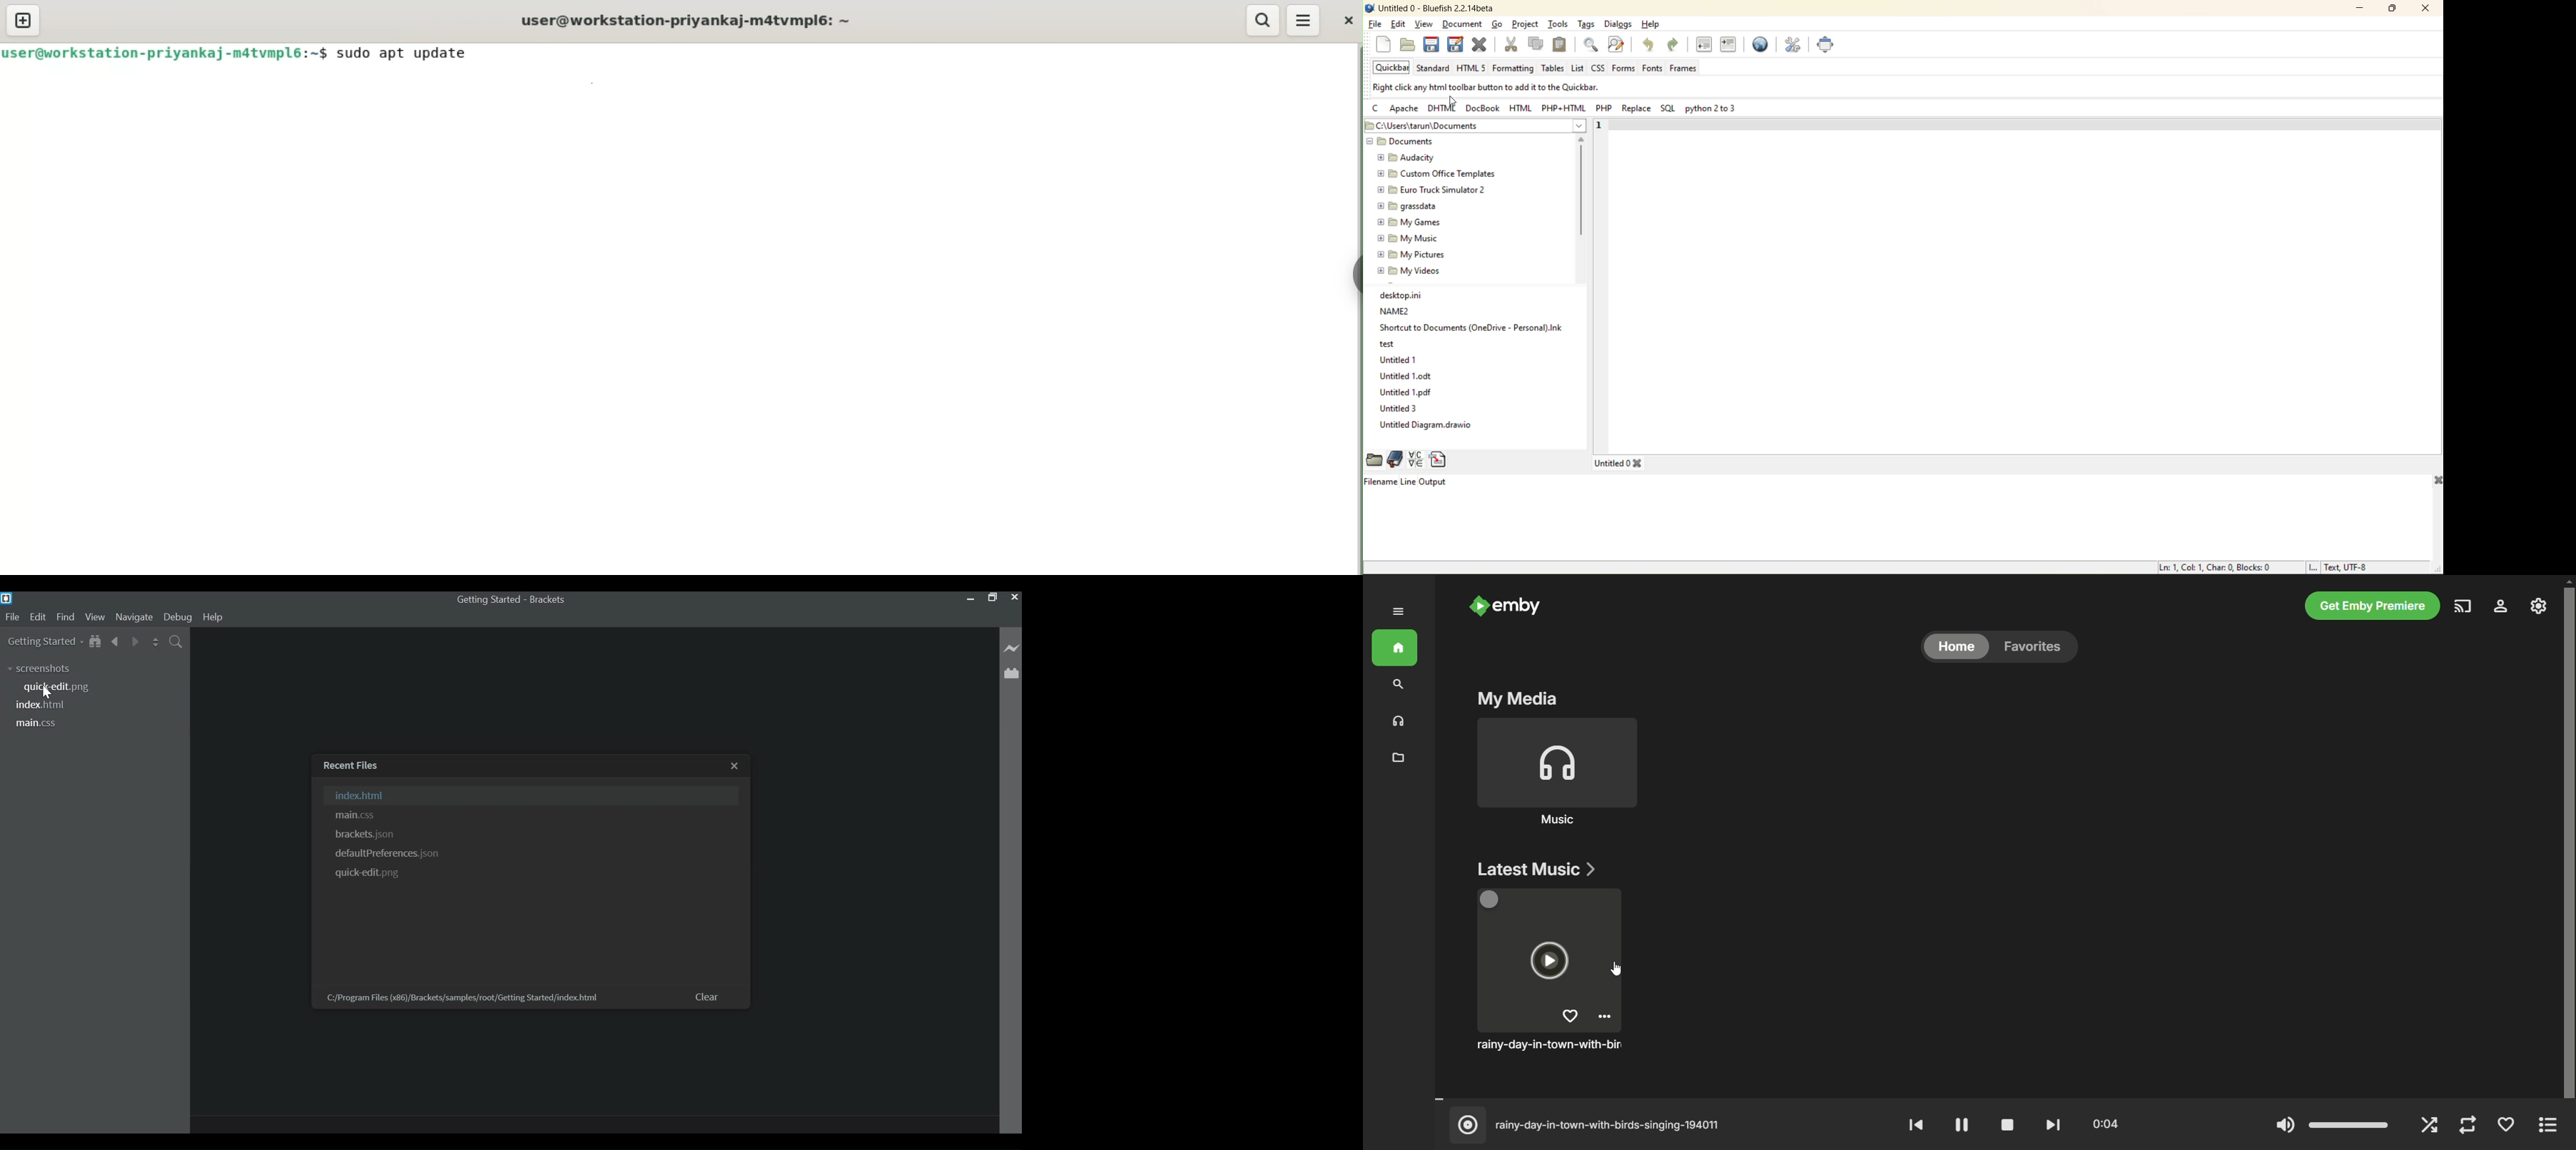  What do you see at coordinates (1728, 46) in the screenshot?
I see `indent` at bounding box center [1728, 46].